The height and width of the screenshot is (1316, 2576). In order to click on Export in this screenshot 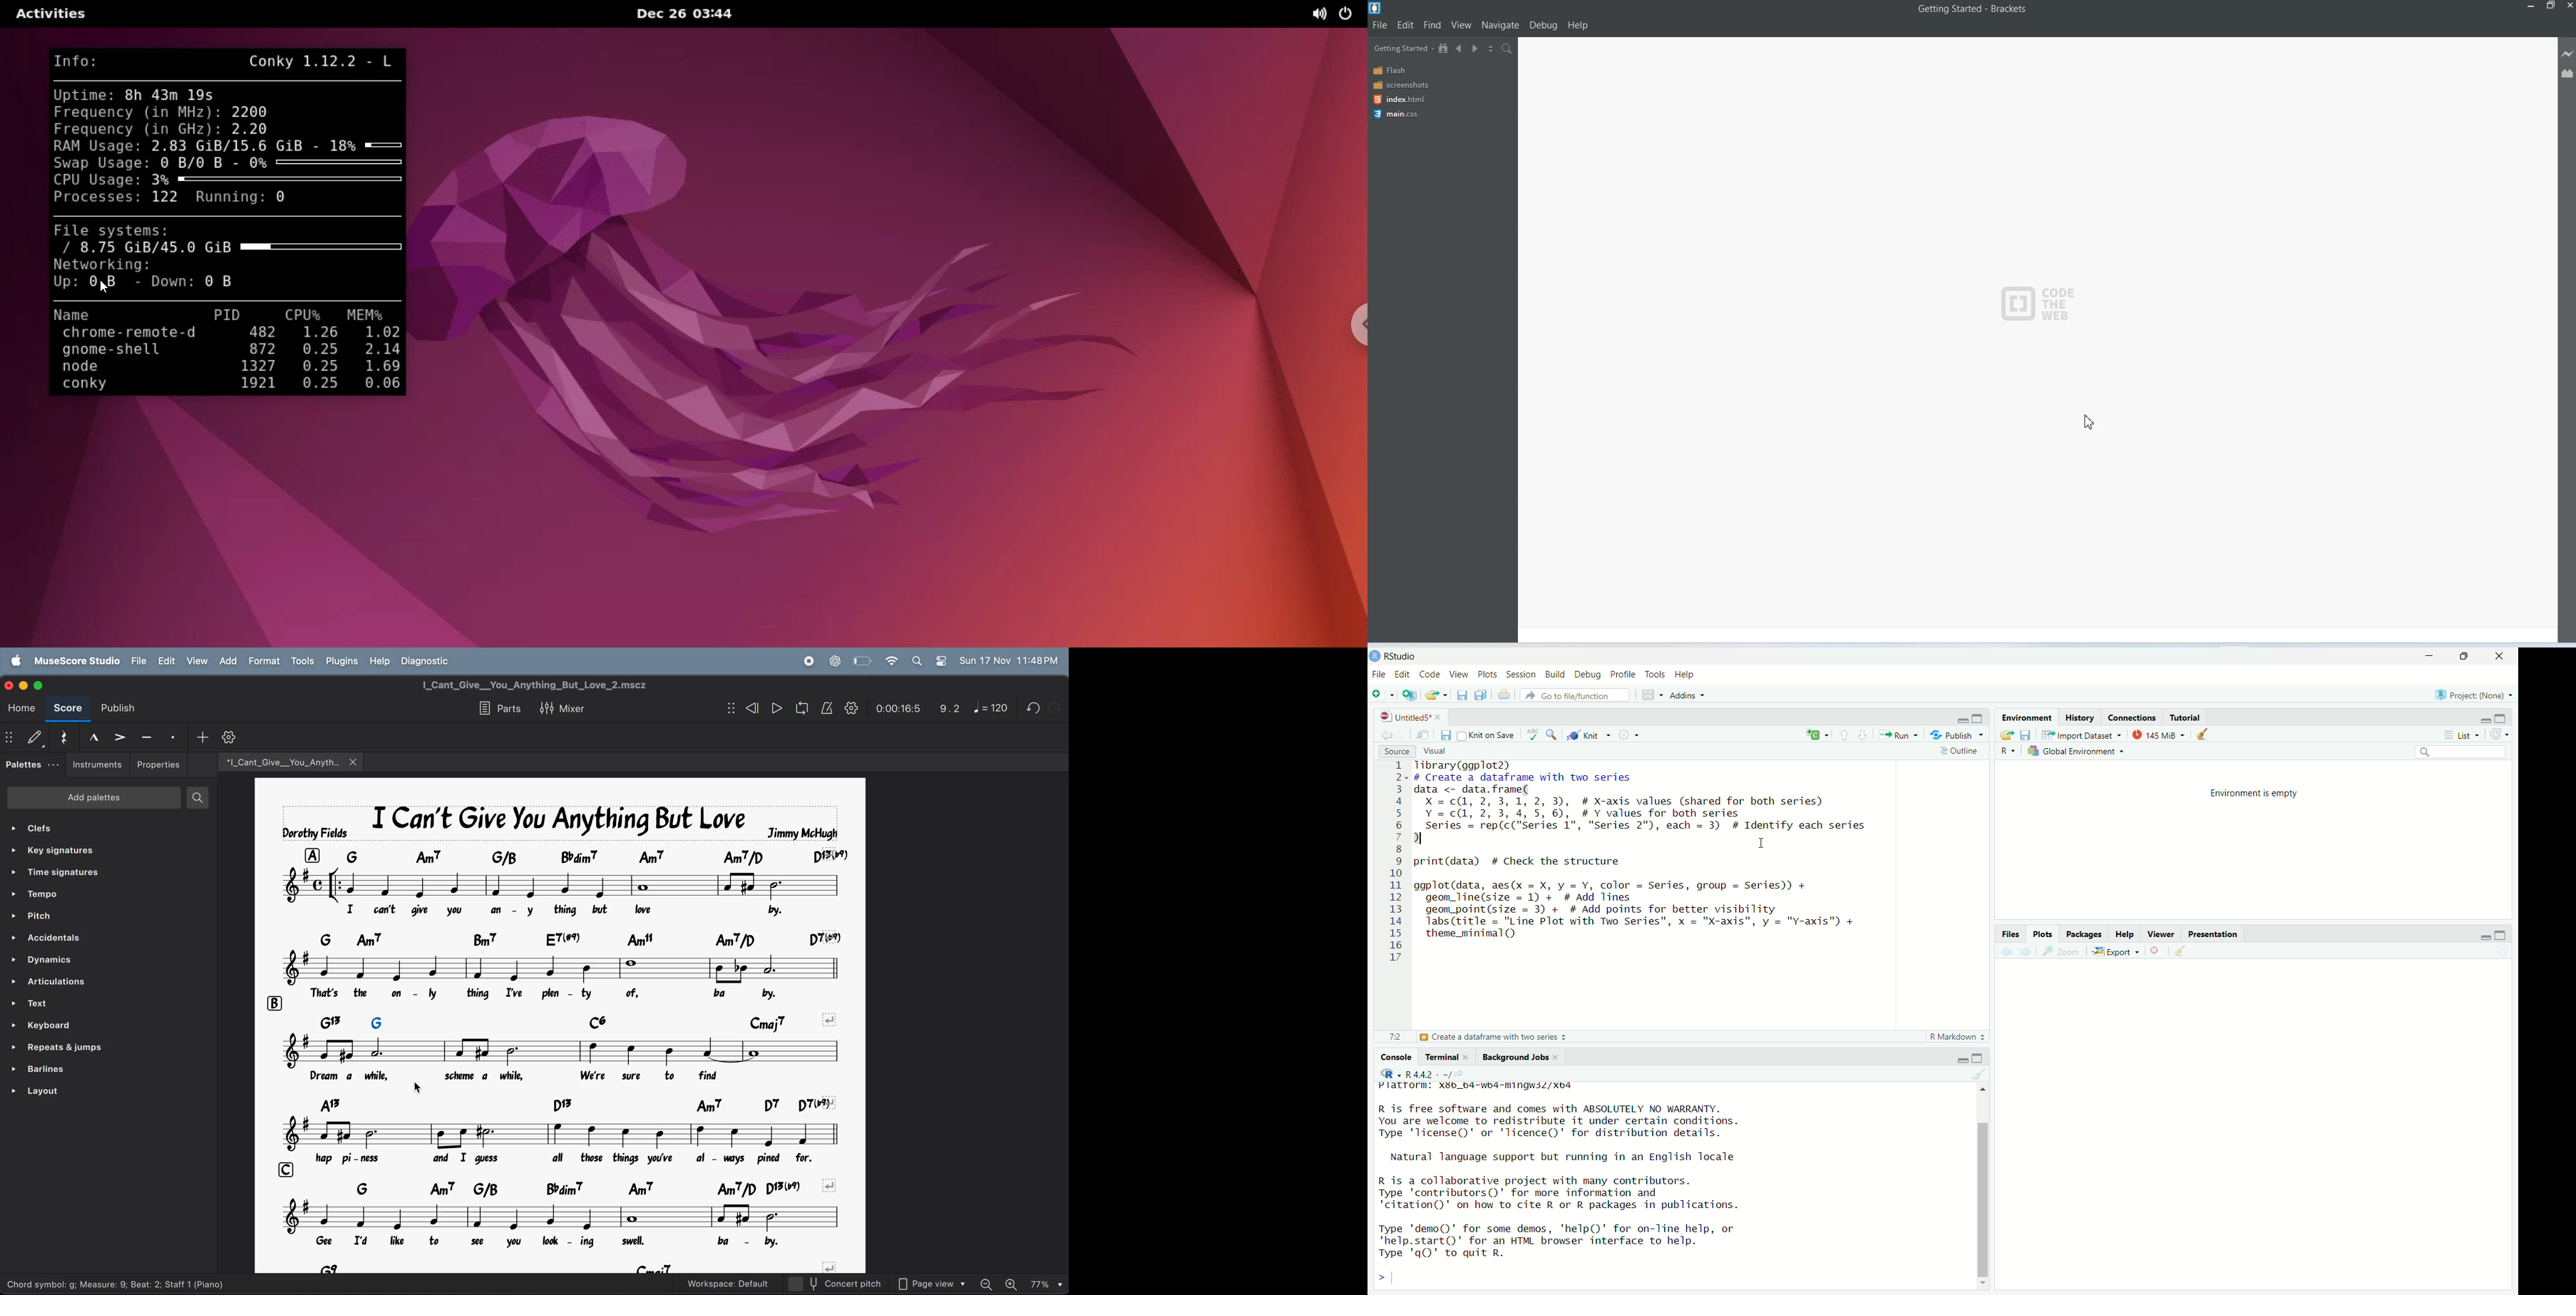, I will do `click(2115, 951)`.